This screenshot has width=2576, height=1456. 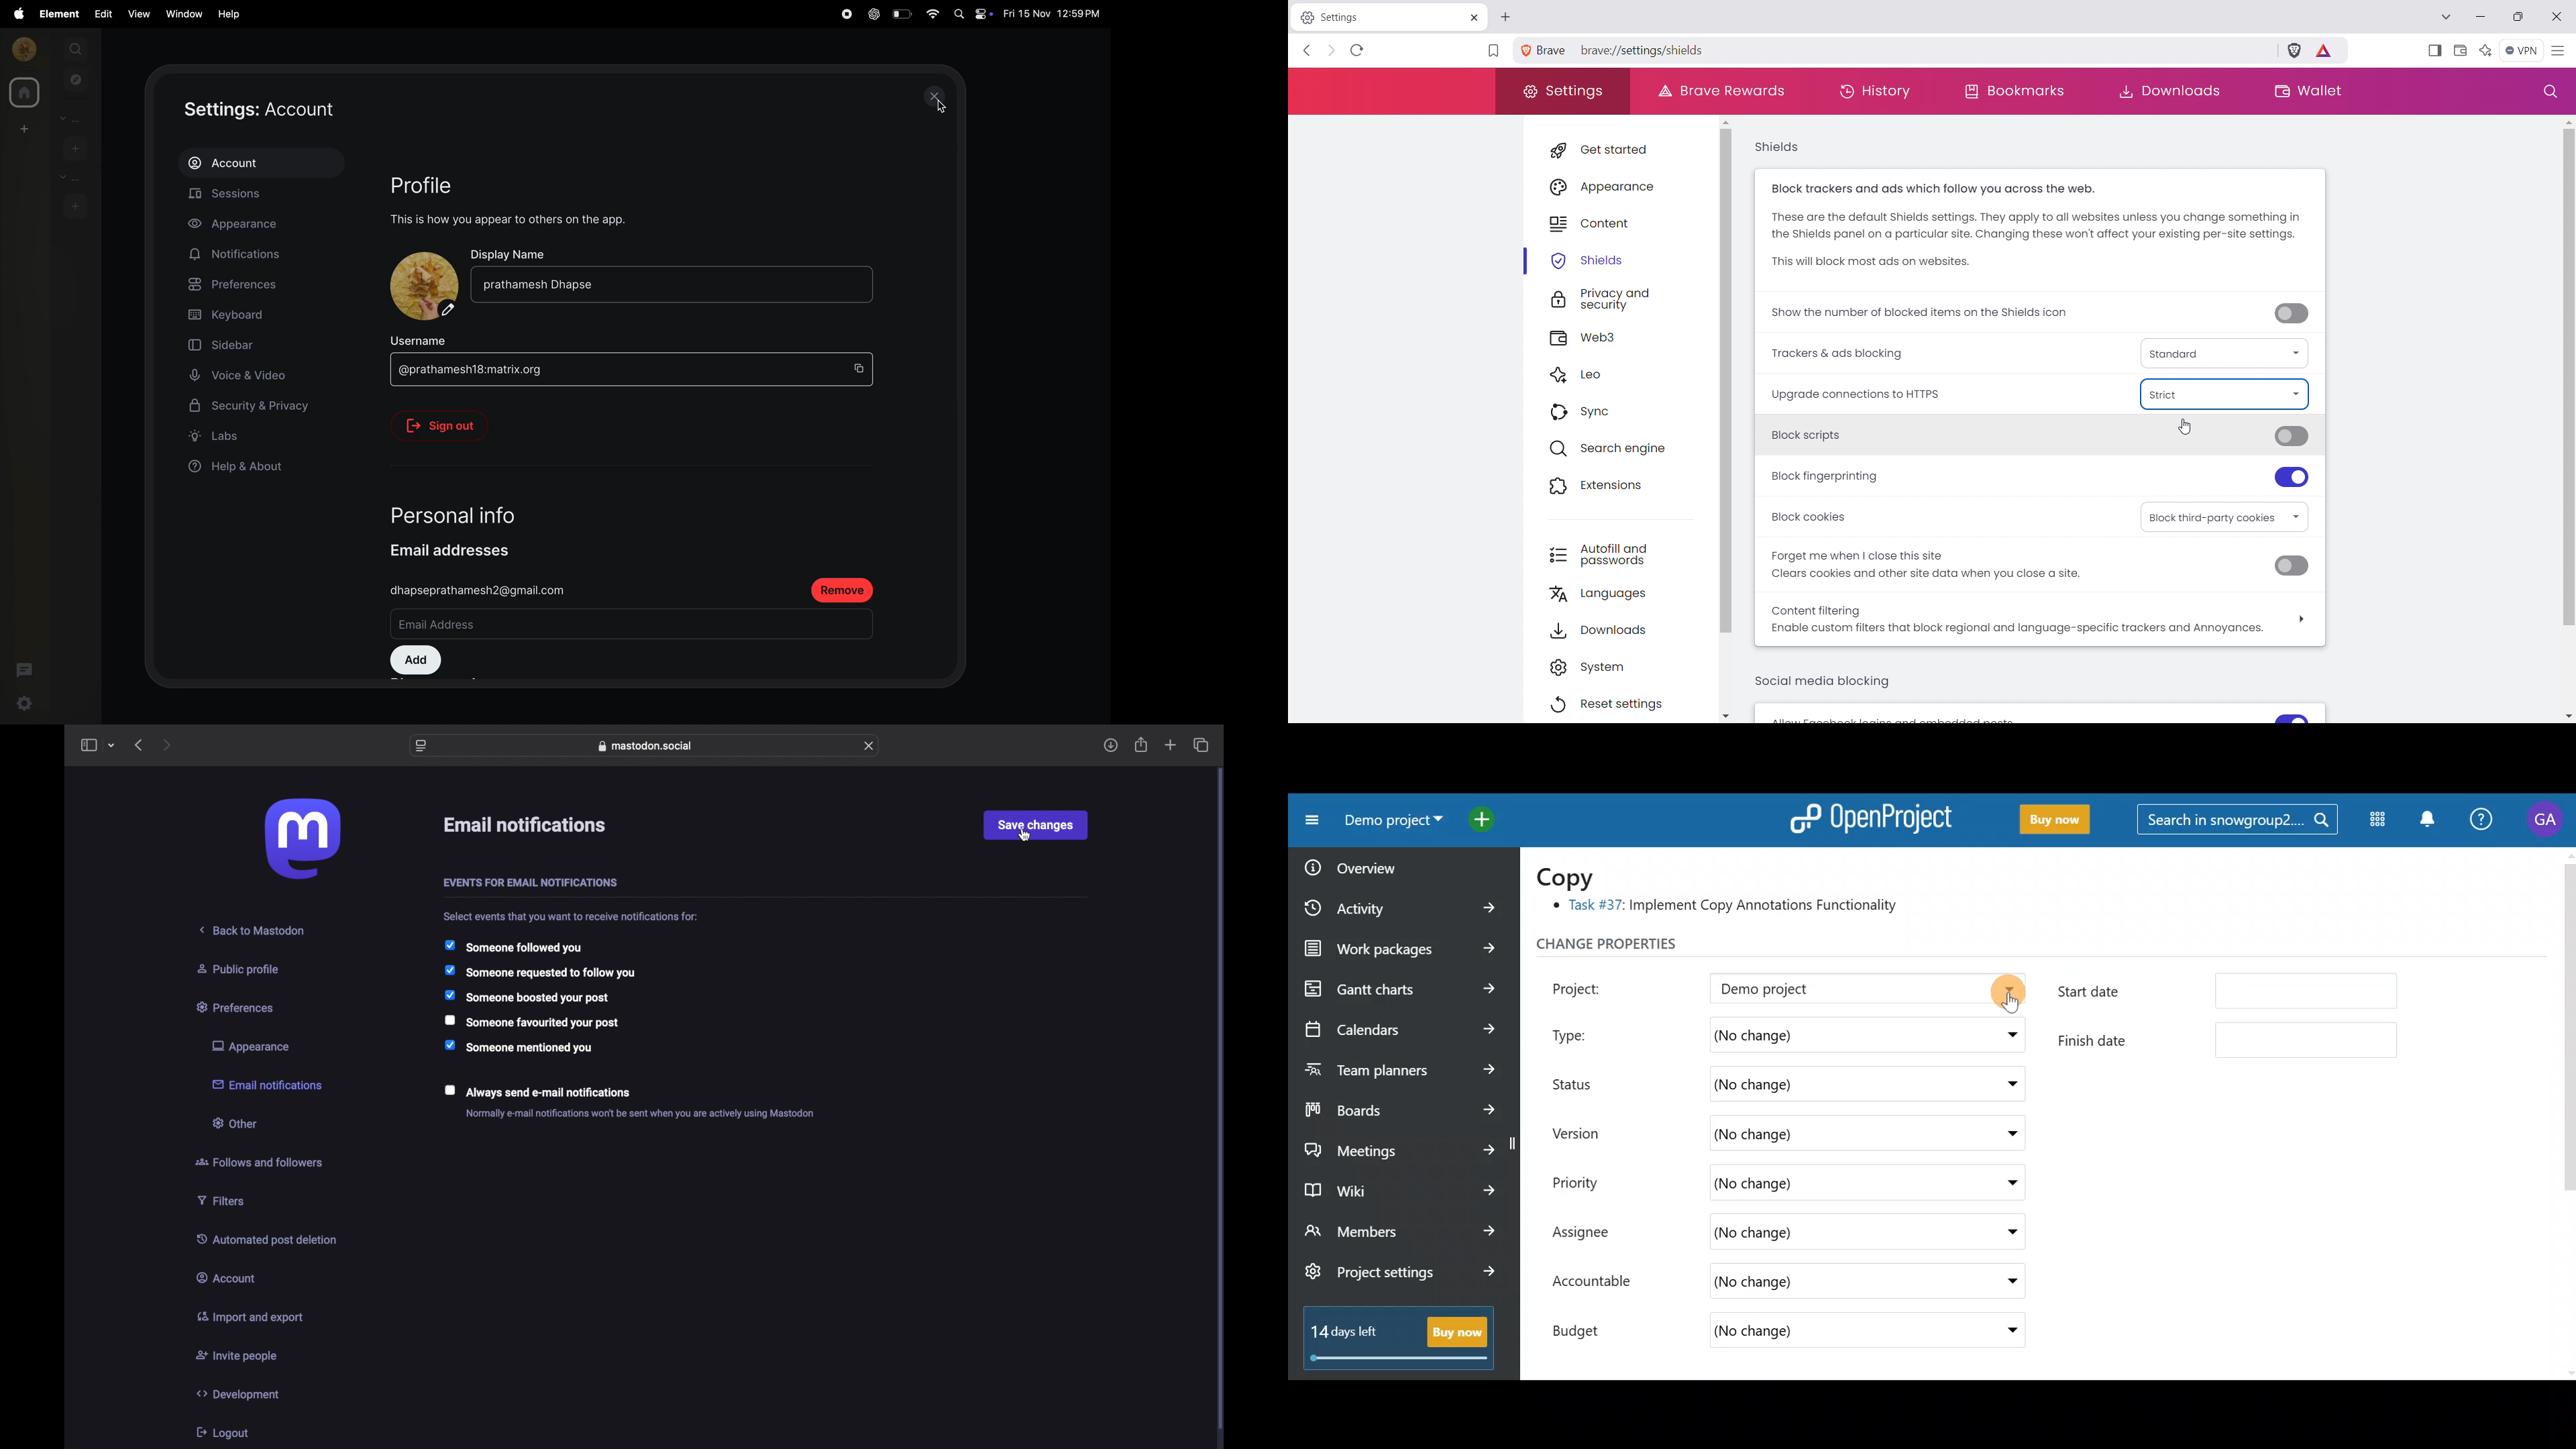 What do you see at coordinates (88, 745) in the screenshot?
I see `sidebar` at bounding box center [88, 745].